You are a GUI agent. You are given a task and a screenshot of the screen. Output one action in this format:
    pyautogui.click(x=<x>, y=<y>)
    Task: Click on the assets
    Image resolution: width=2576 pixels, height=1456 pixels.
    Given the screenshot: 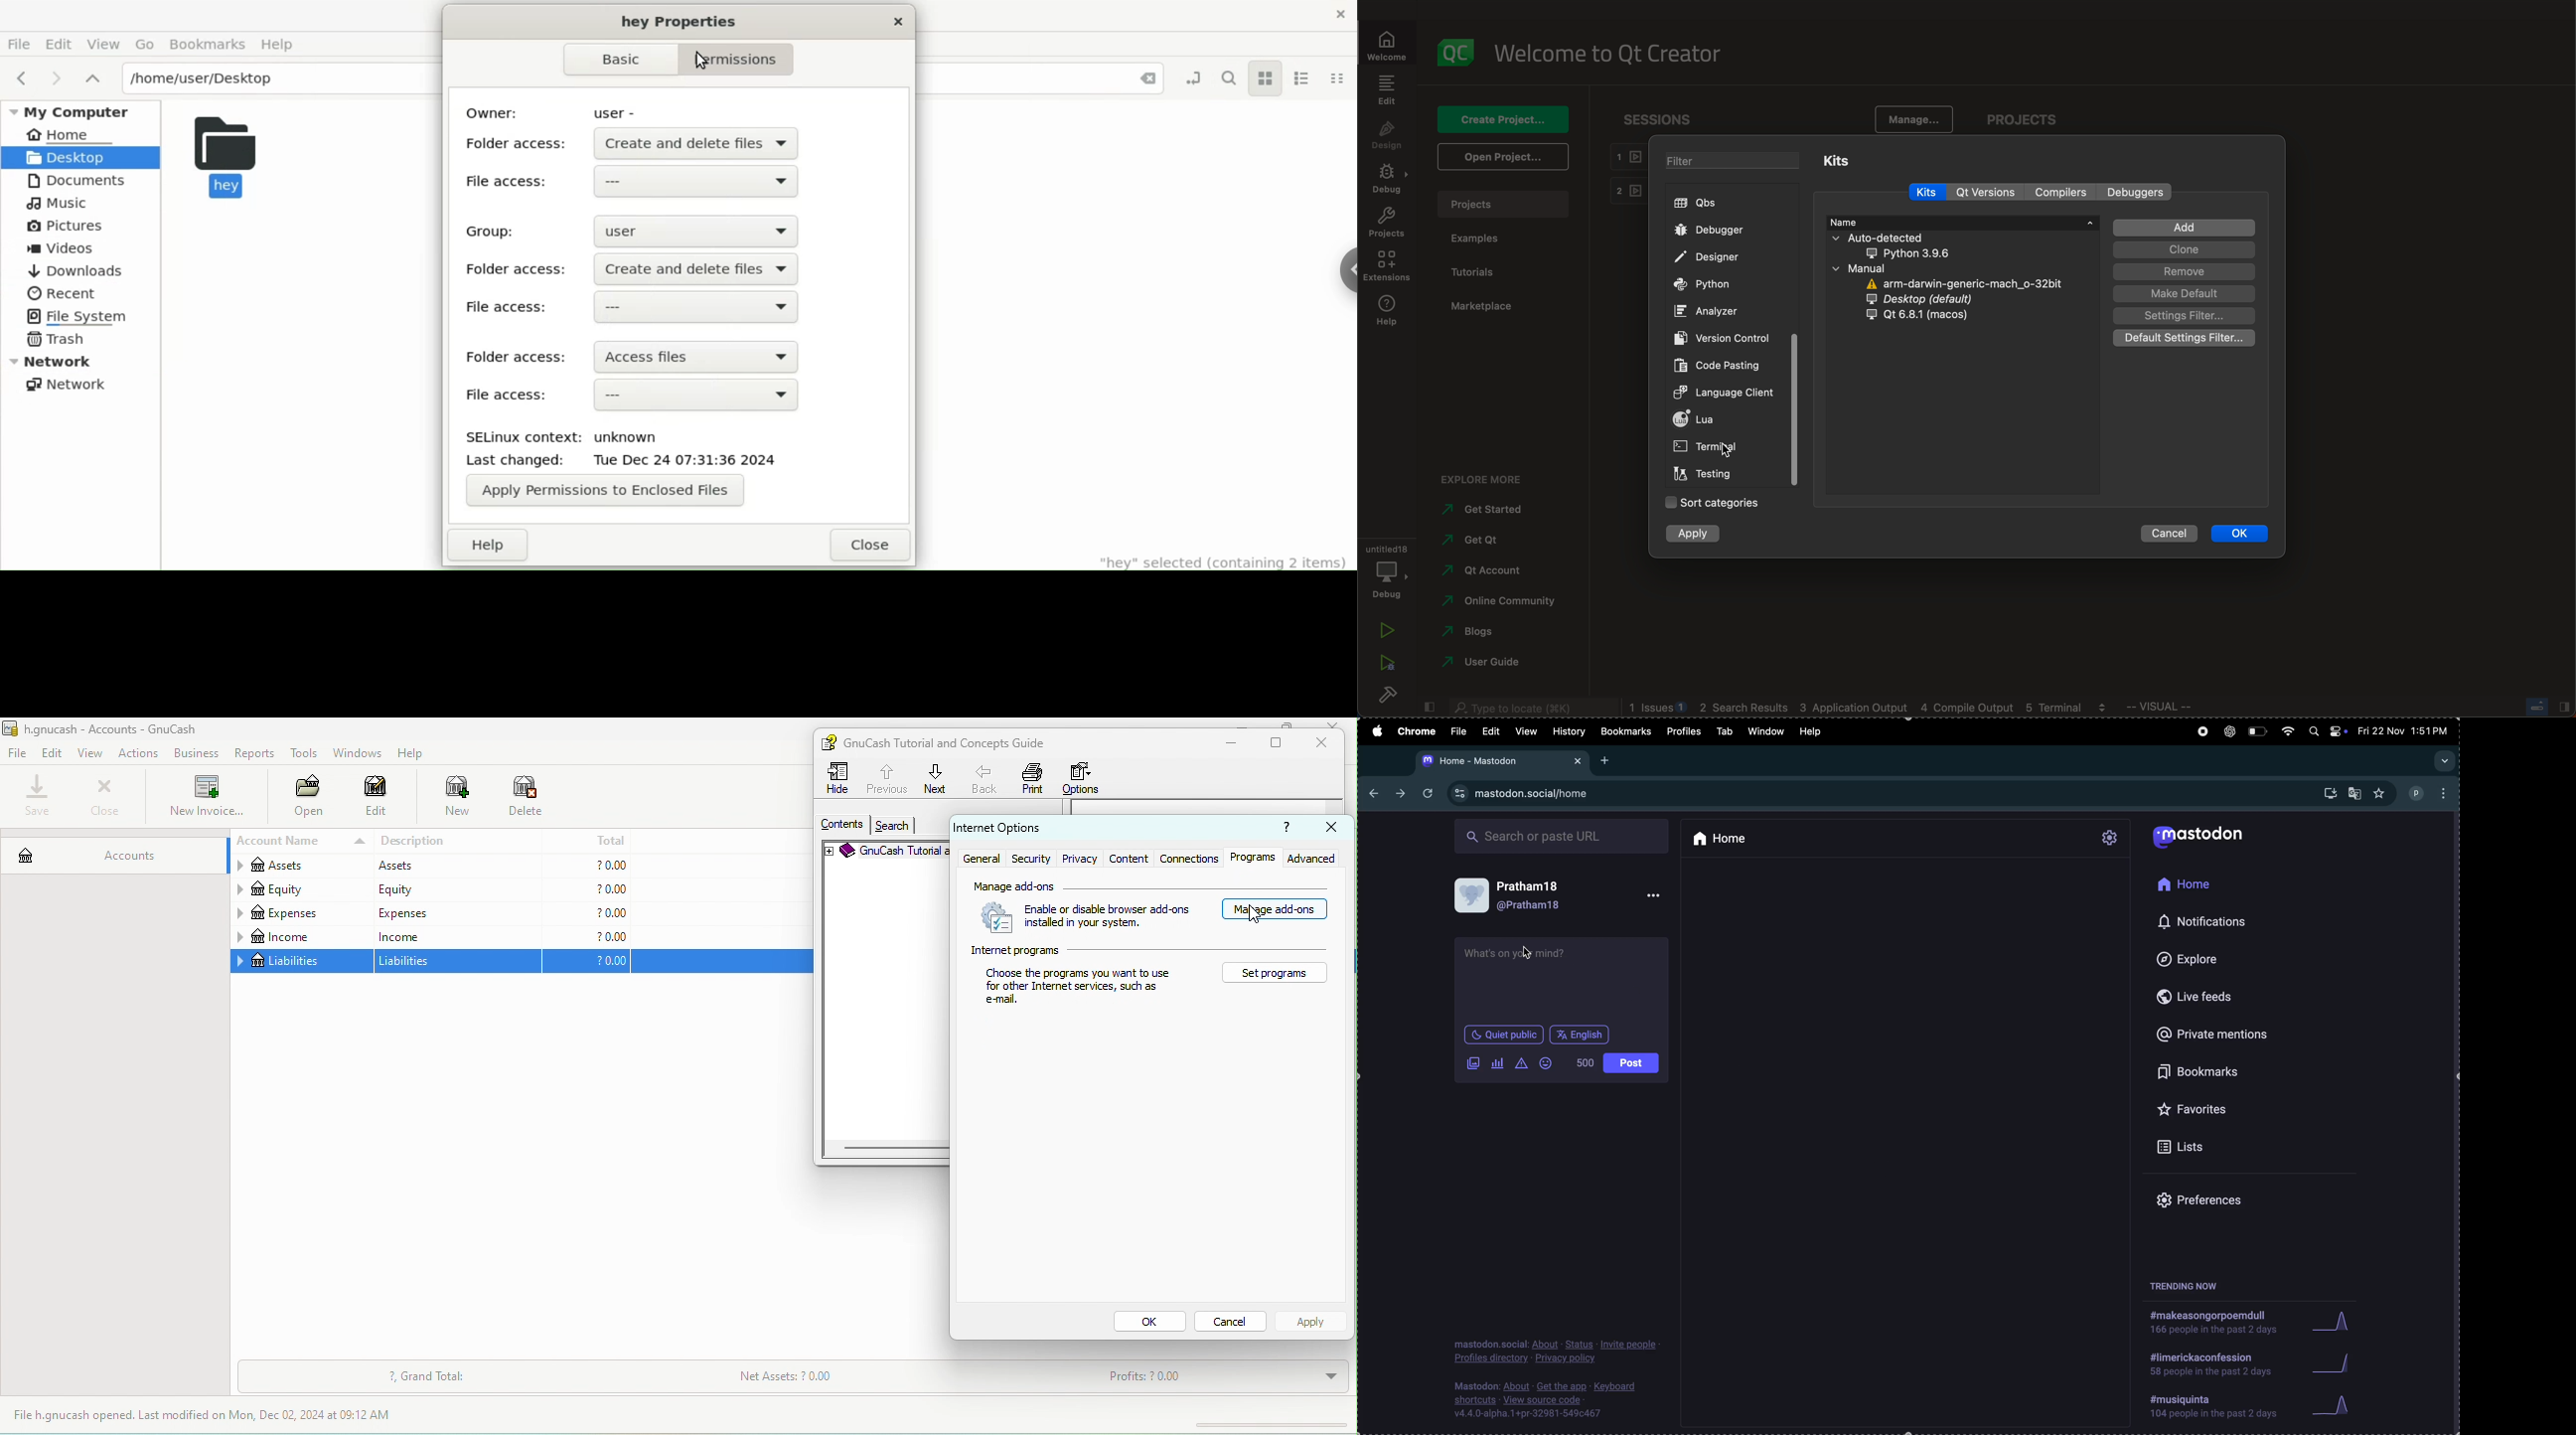 What is the action you would take?
    pyautogui.click(x=298, y=868)
    